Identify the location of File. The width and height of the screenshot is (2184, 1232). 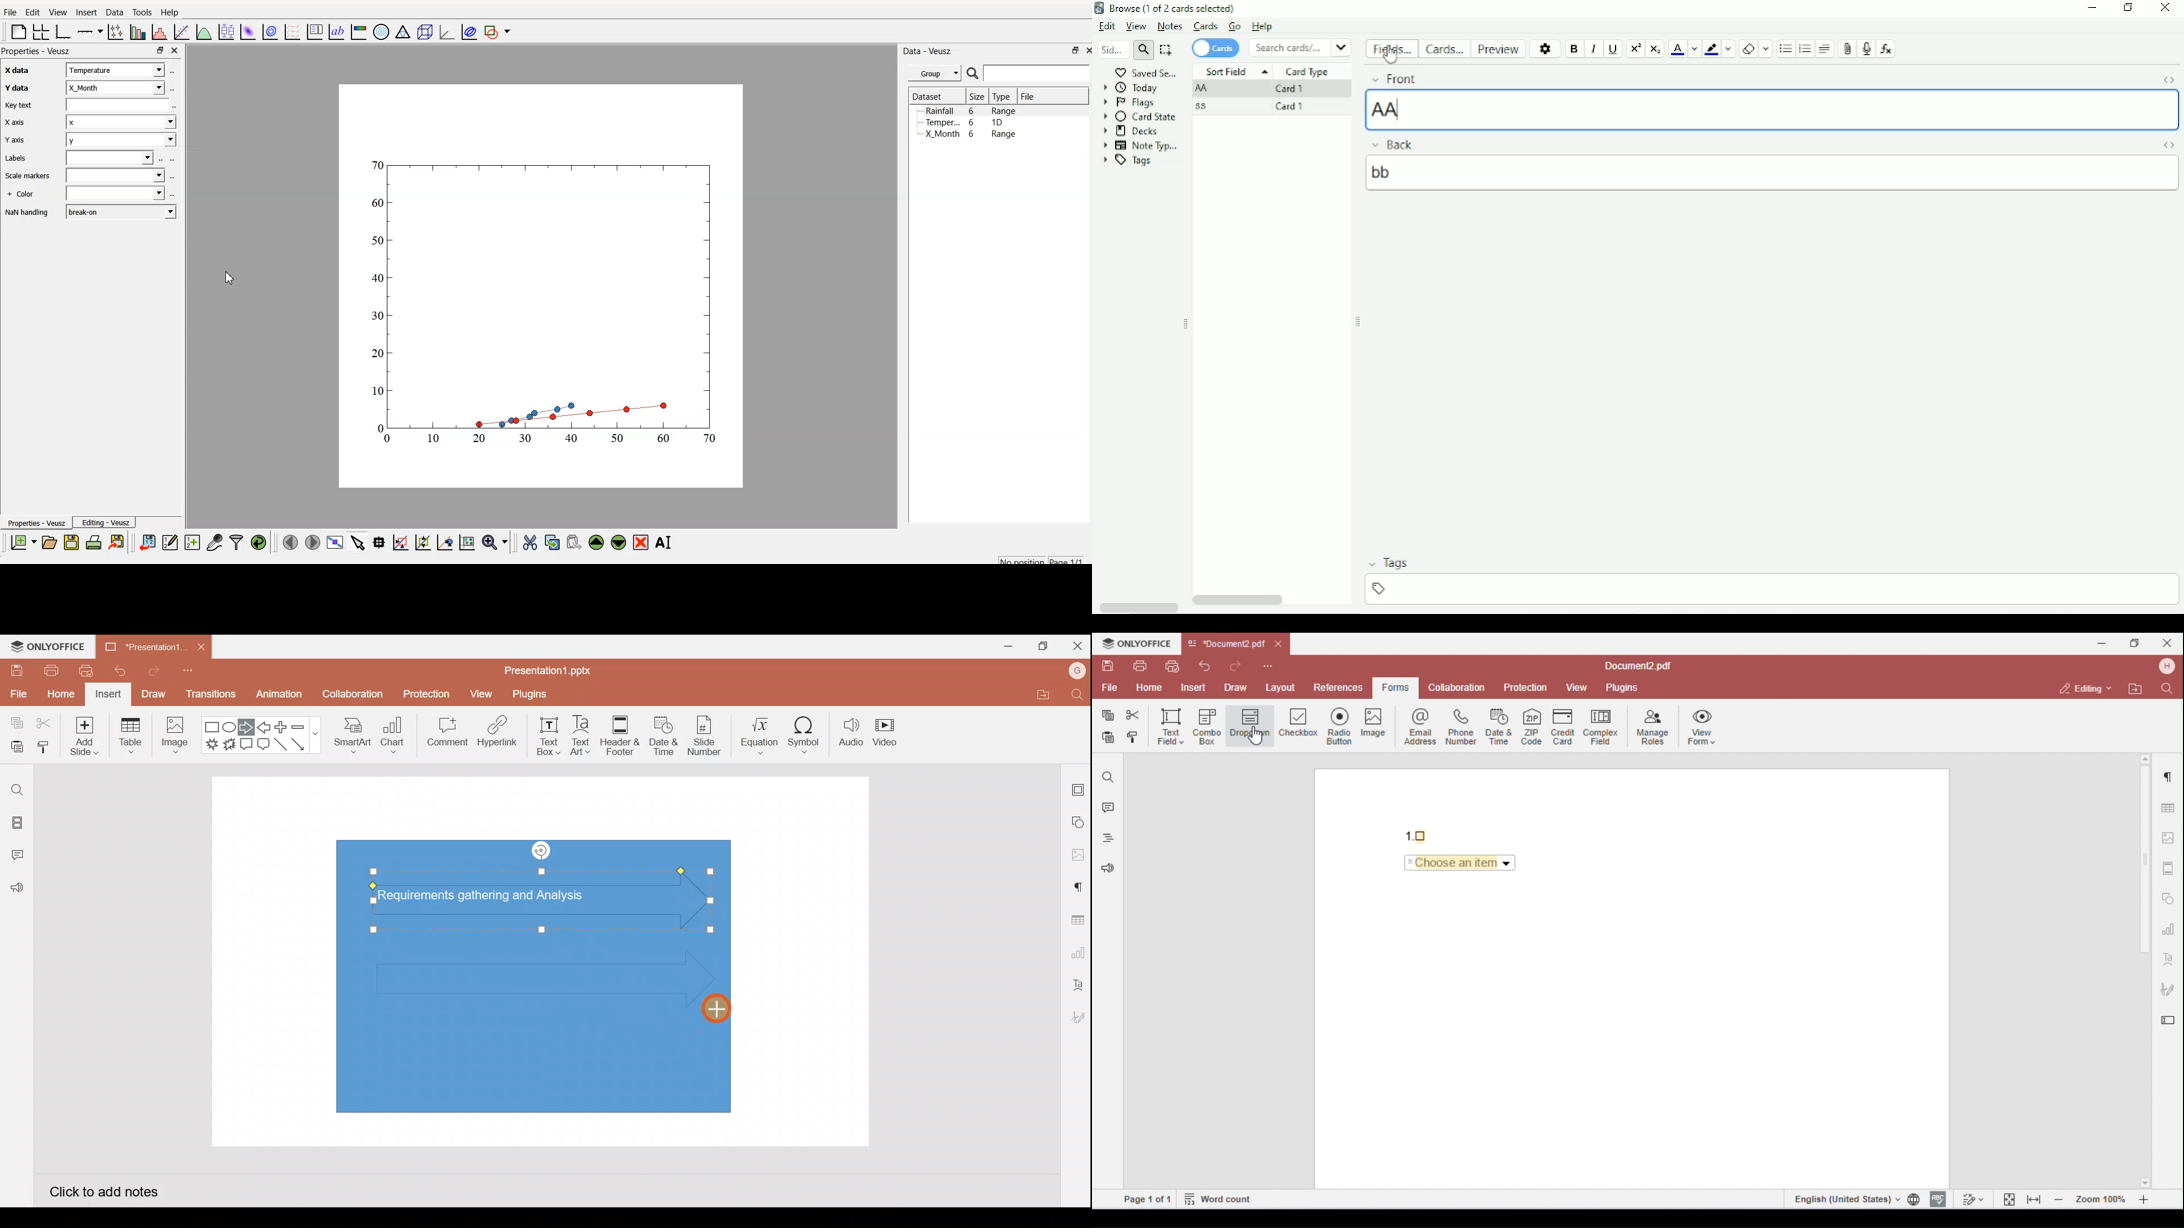
(17, 692).